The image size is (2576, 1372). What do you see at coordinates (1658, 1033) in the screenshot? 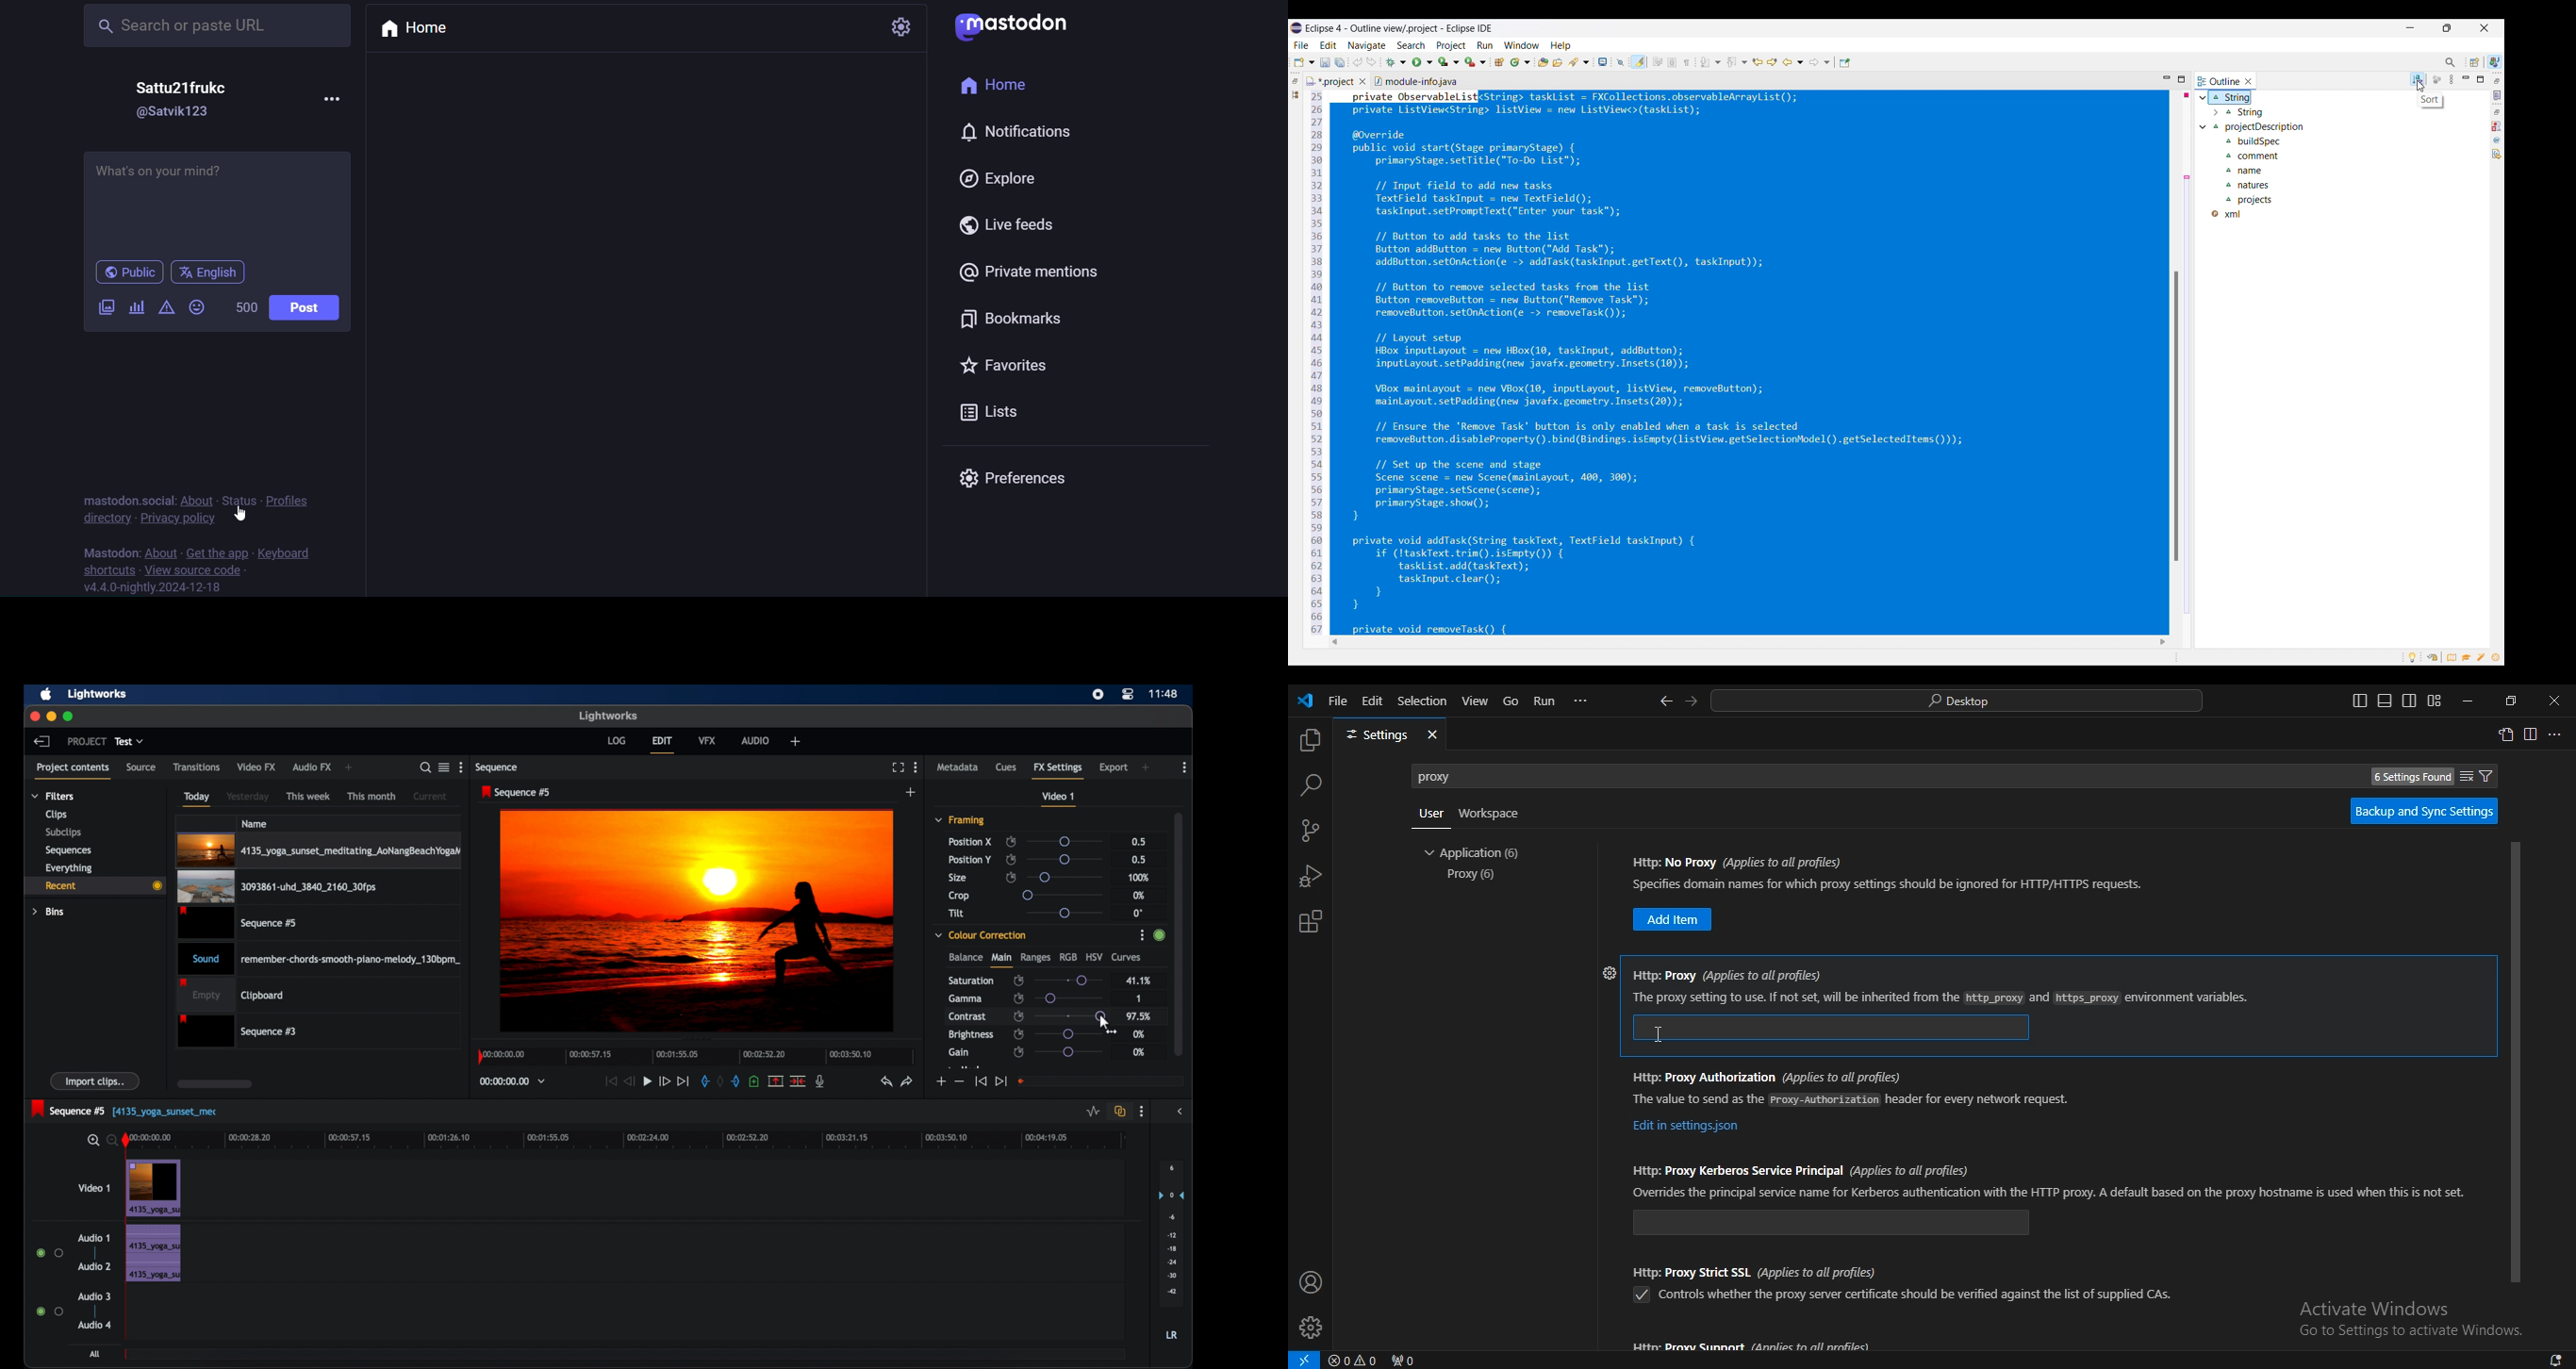
I see `Cursor` at bounding box center [1658, 1033].